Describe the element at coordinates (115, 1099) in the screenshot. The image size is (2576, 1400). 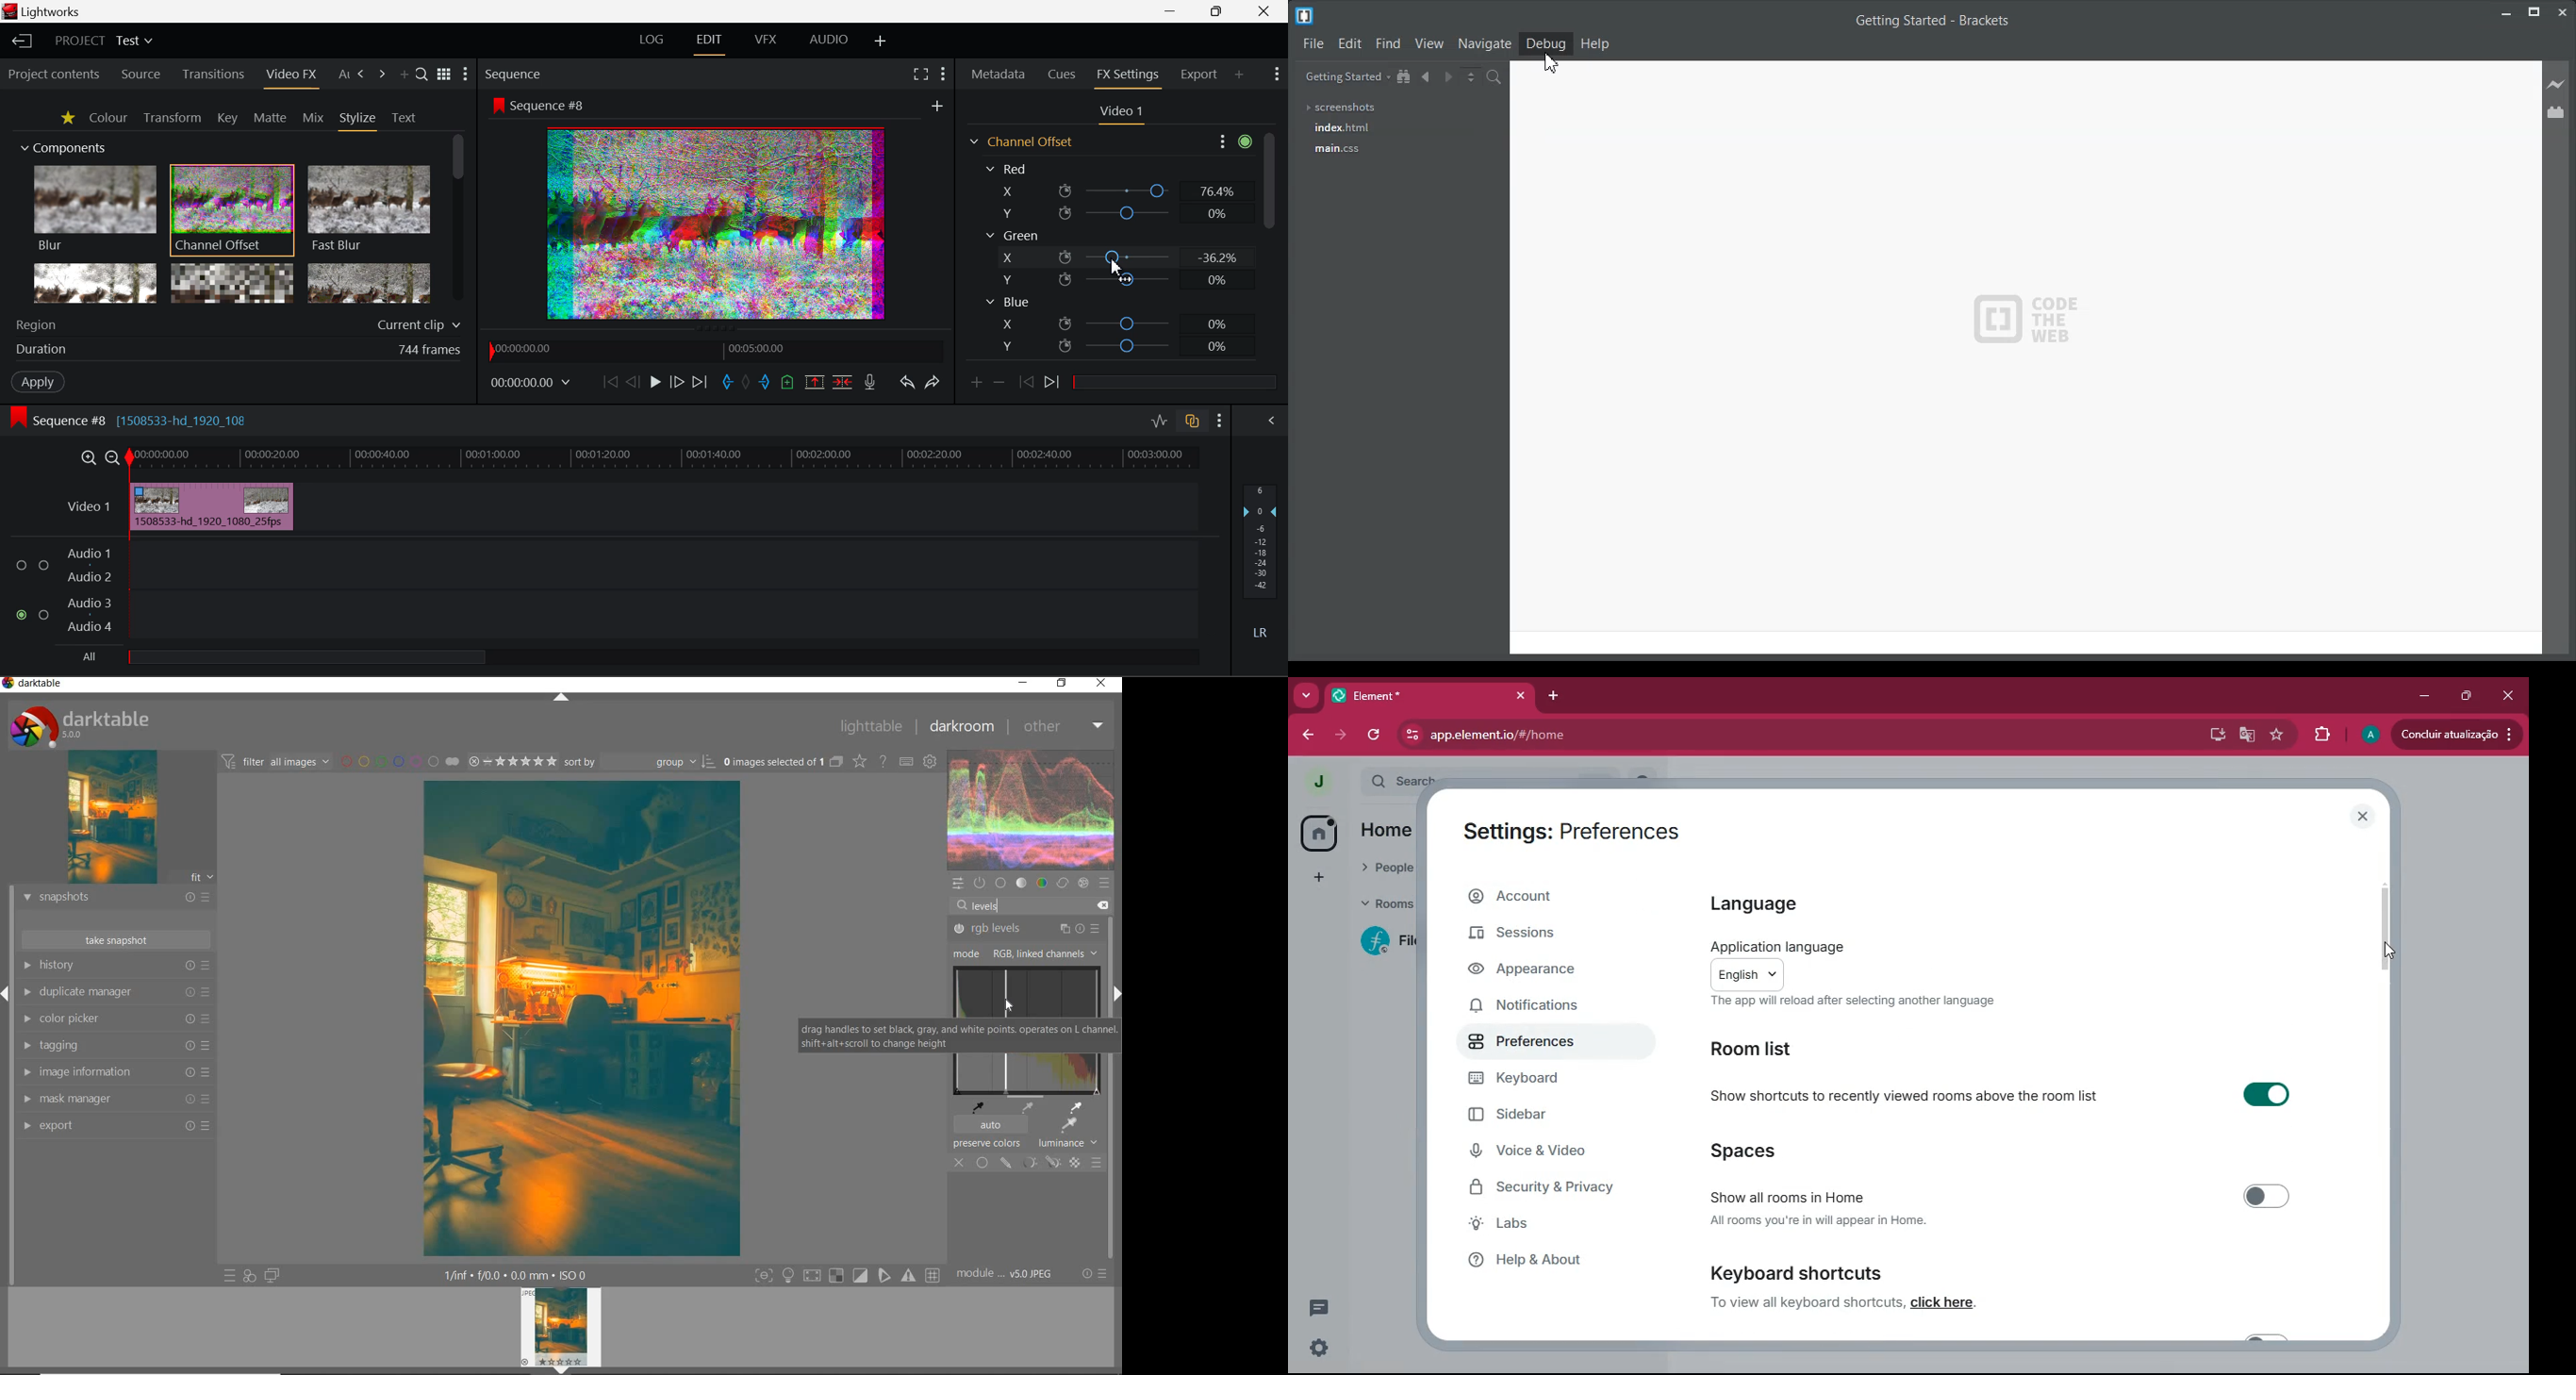
I see `mask manager` at that location.